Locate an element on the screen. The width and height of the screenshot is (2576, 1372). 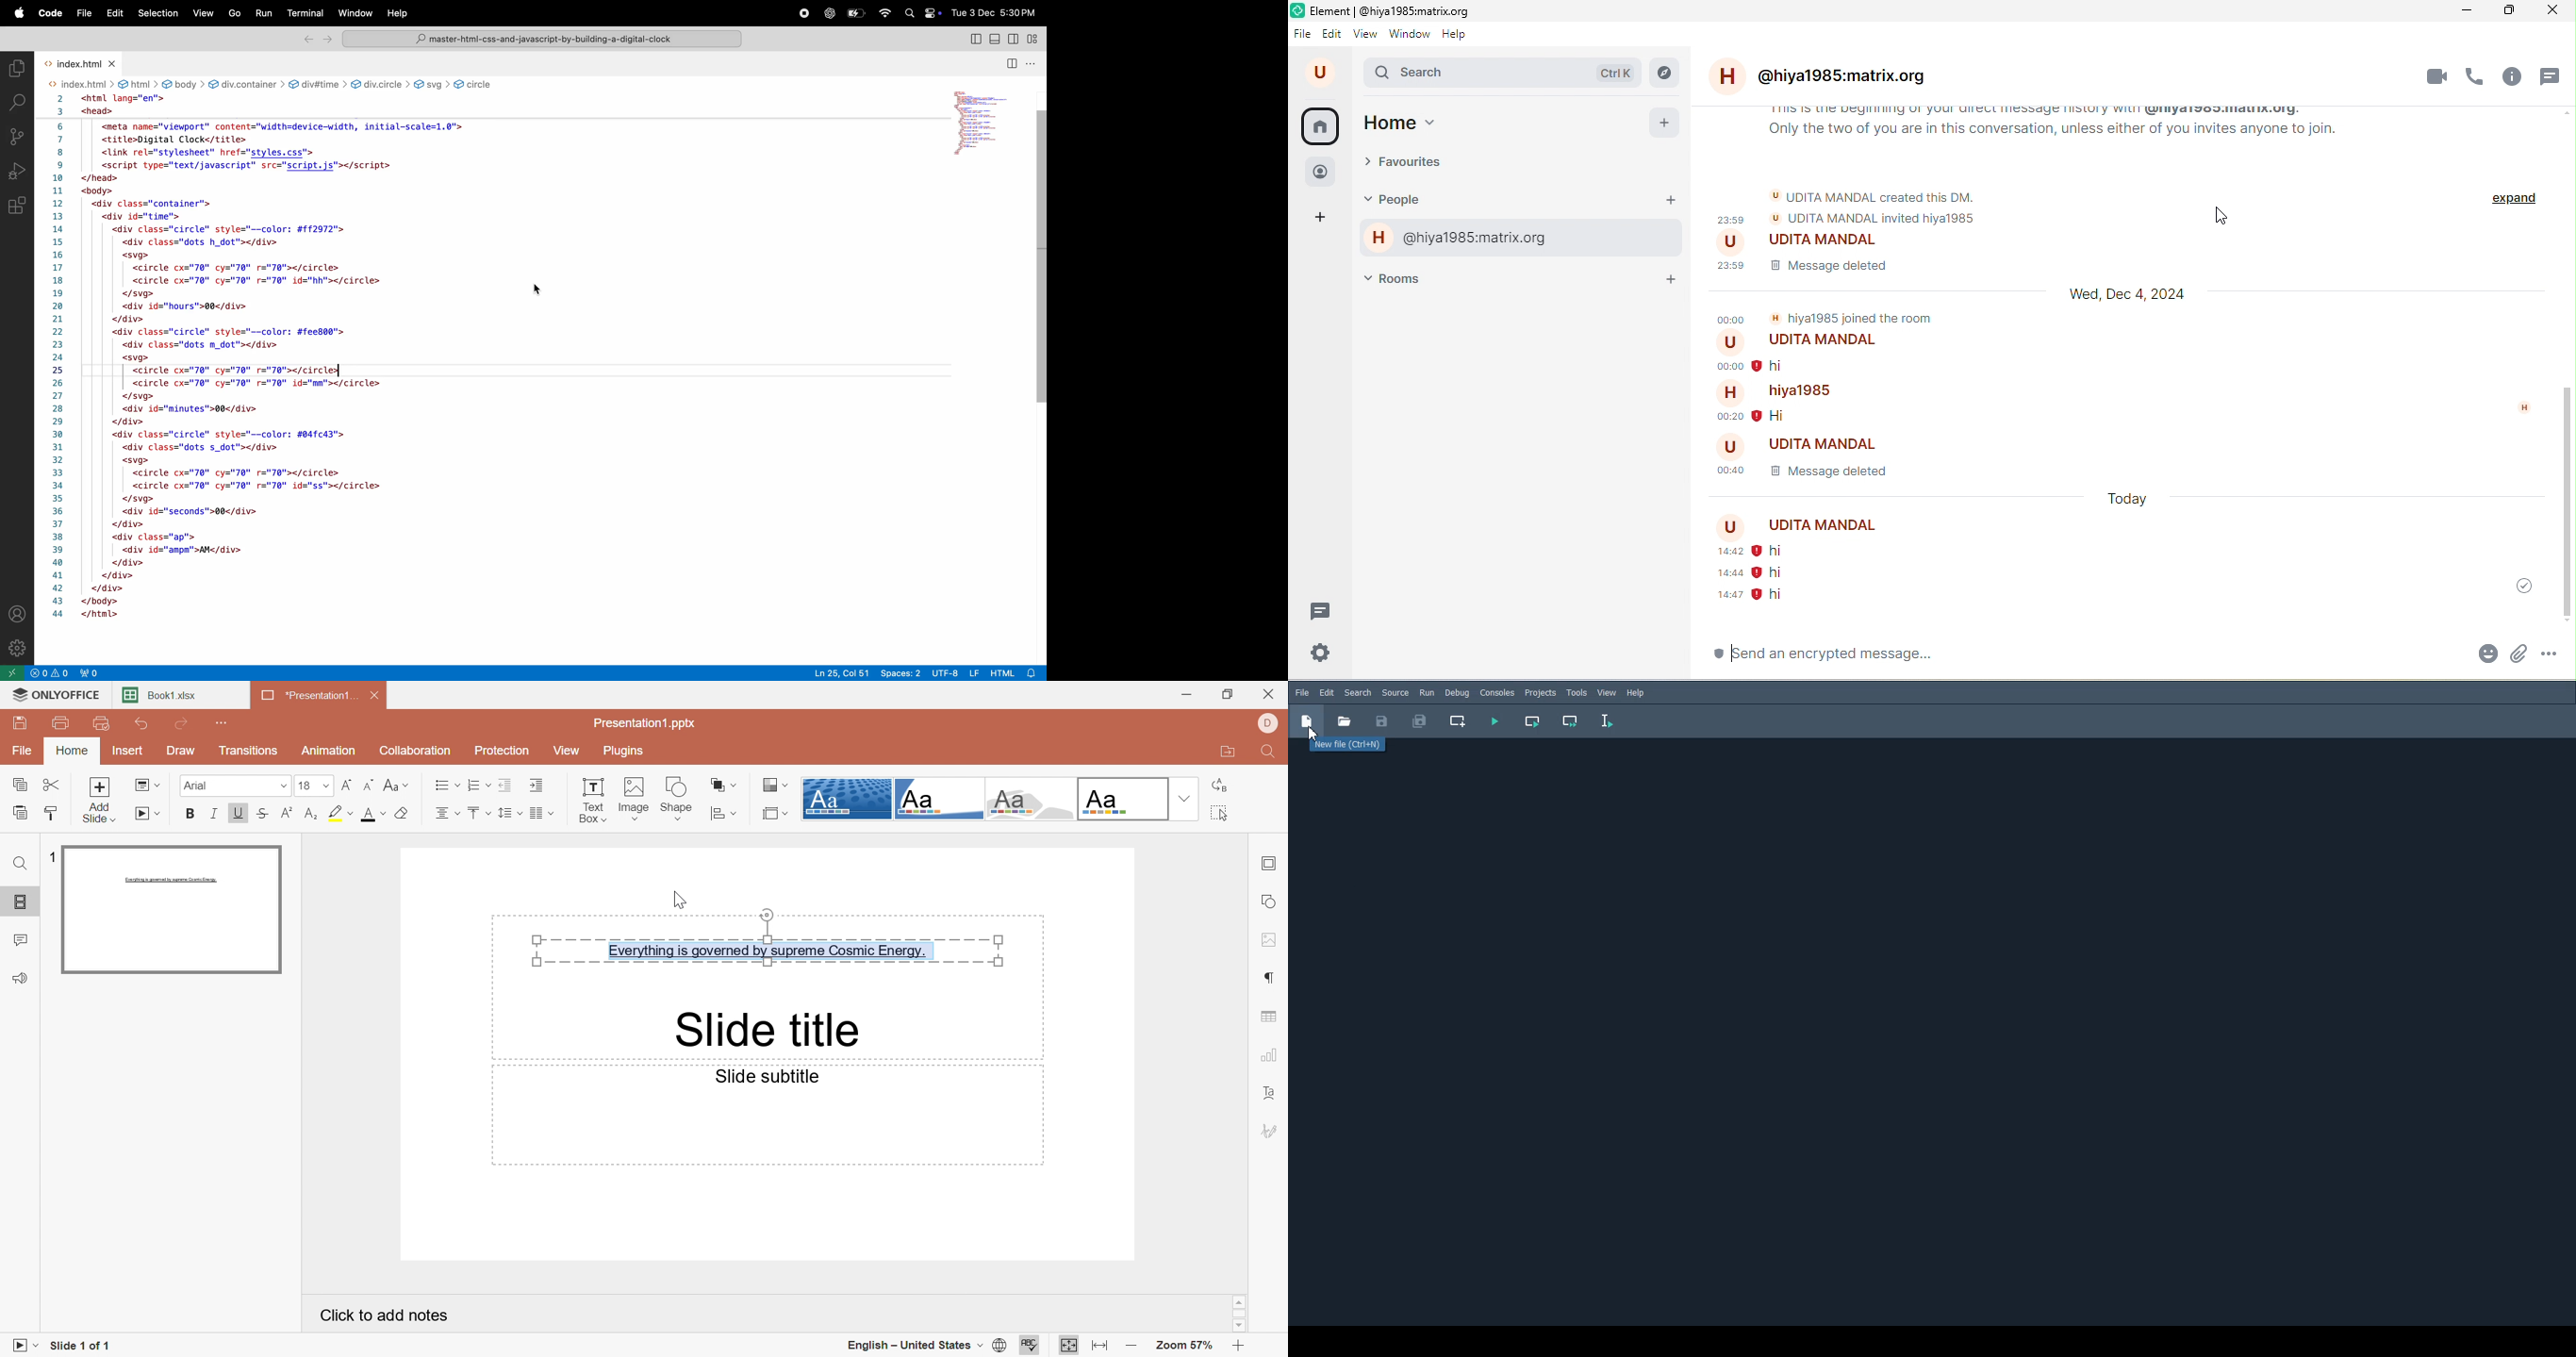
Cursor is located at coordinates (1315, 734).